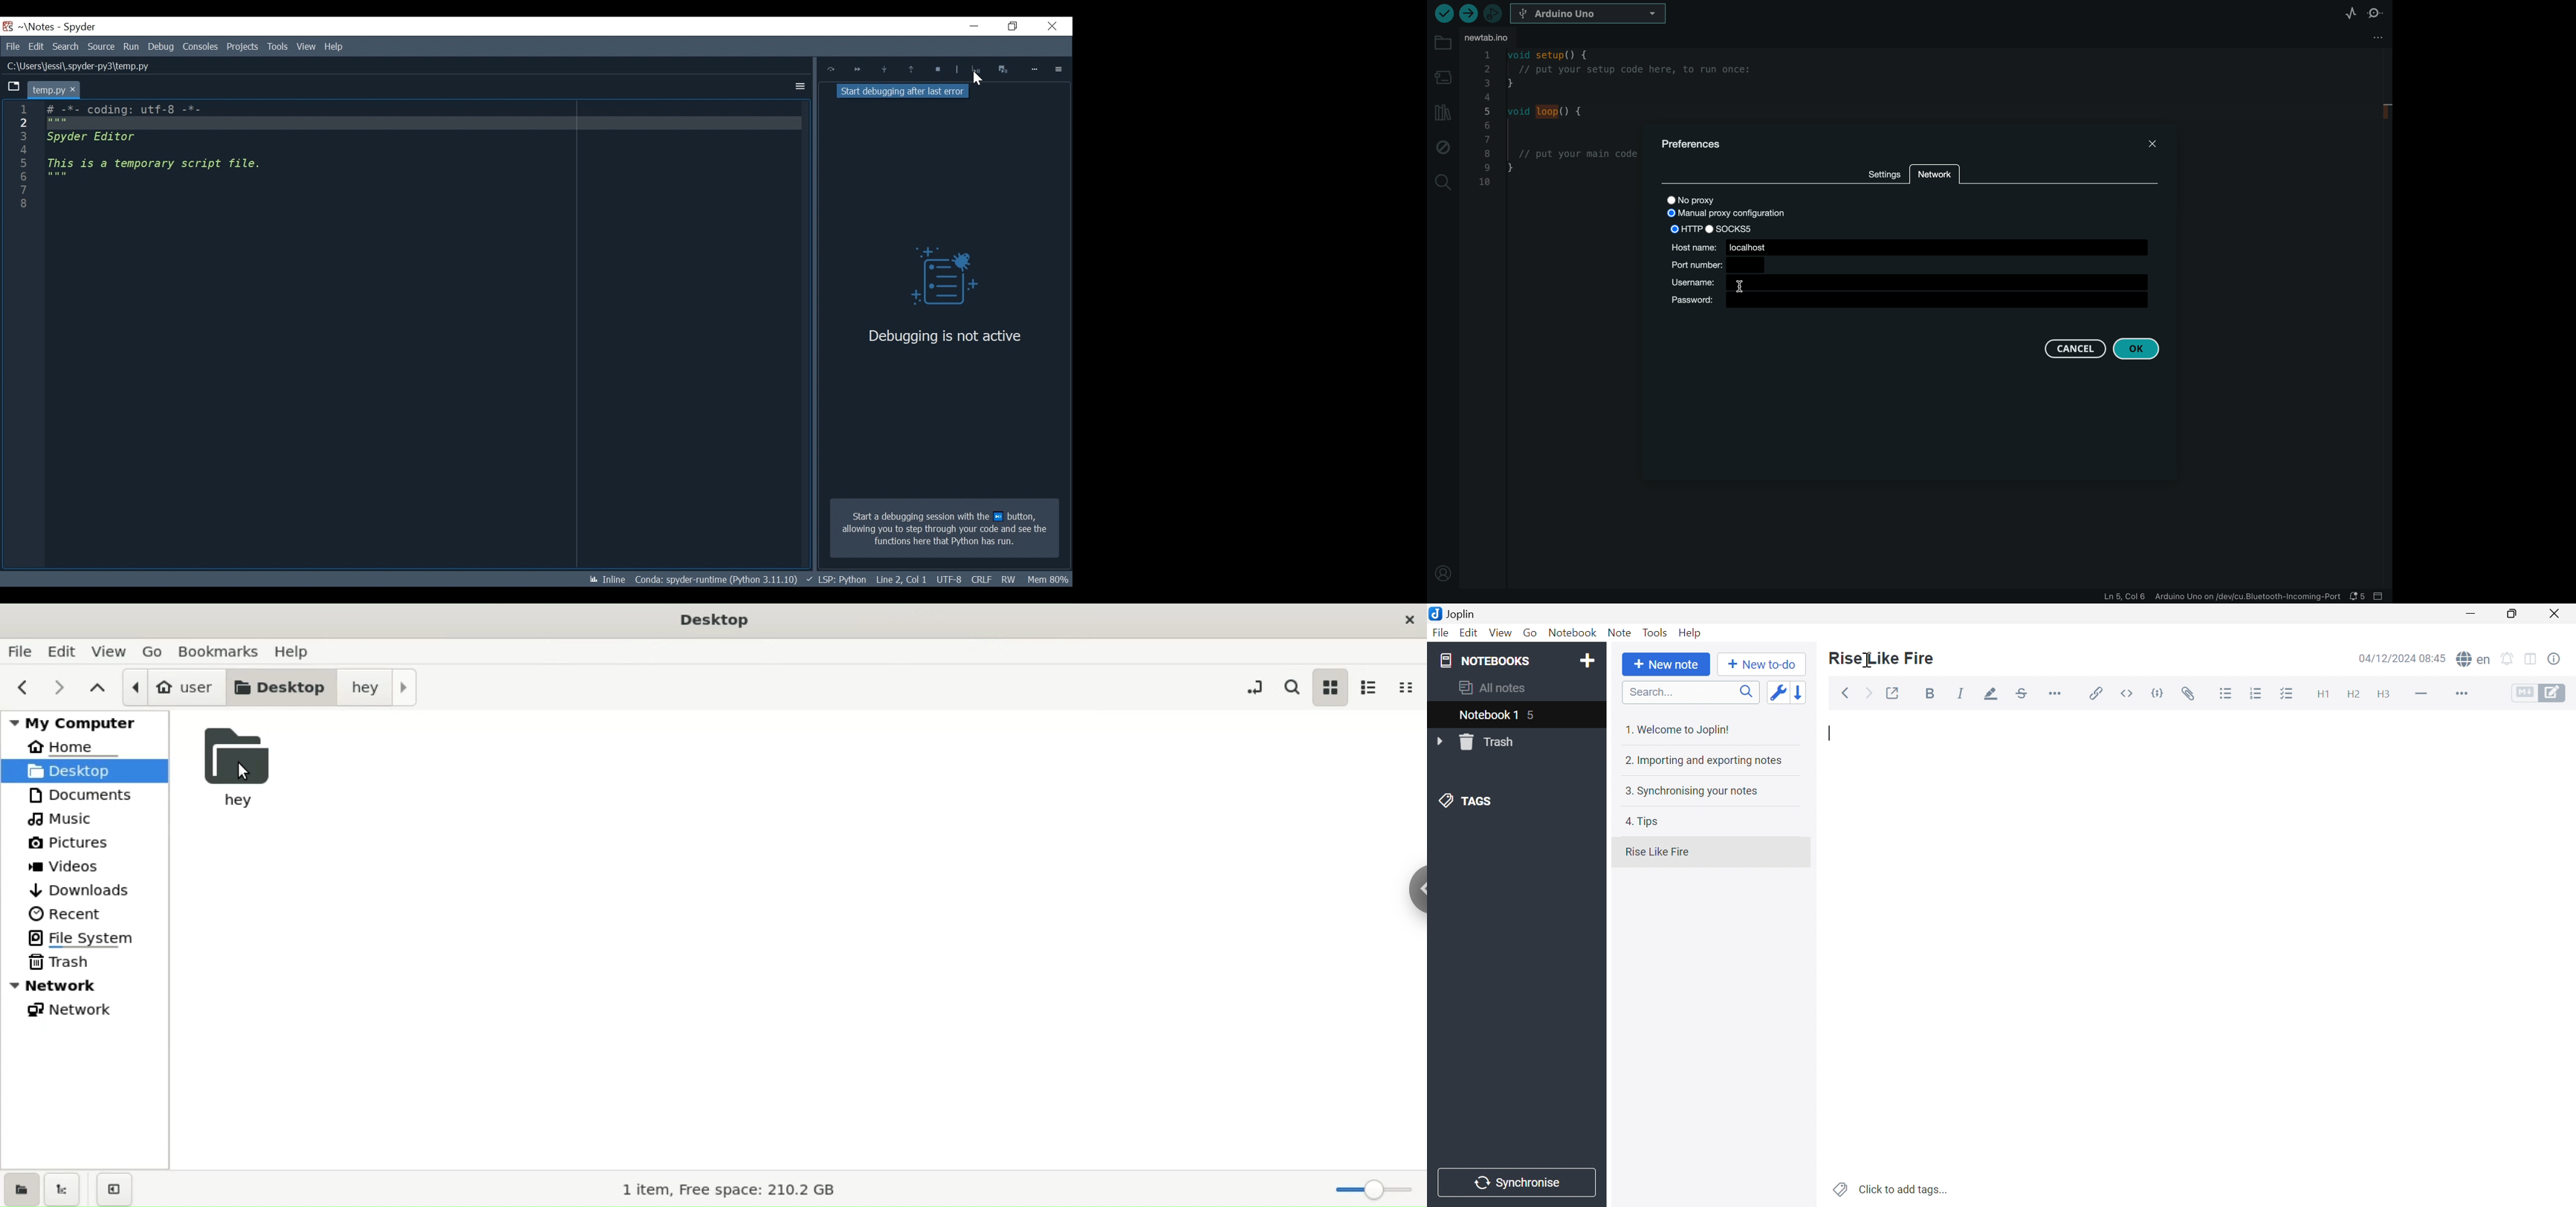 This screenshot has height=1232, width=2576. What do you see at coordinates (67, 46) in the screenshot?
I see `Search` at bounding box center [67, 46].